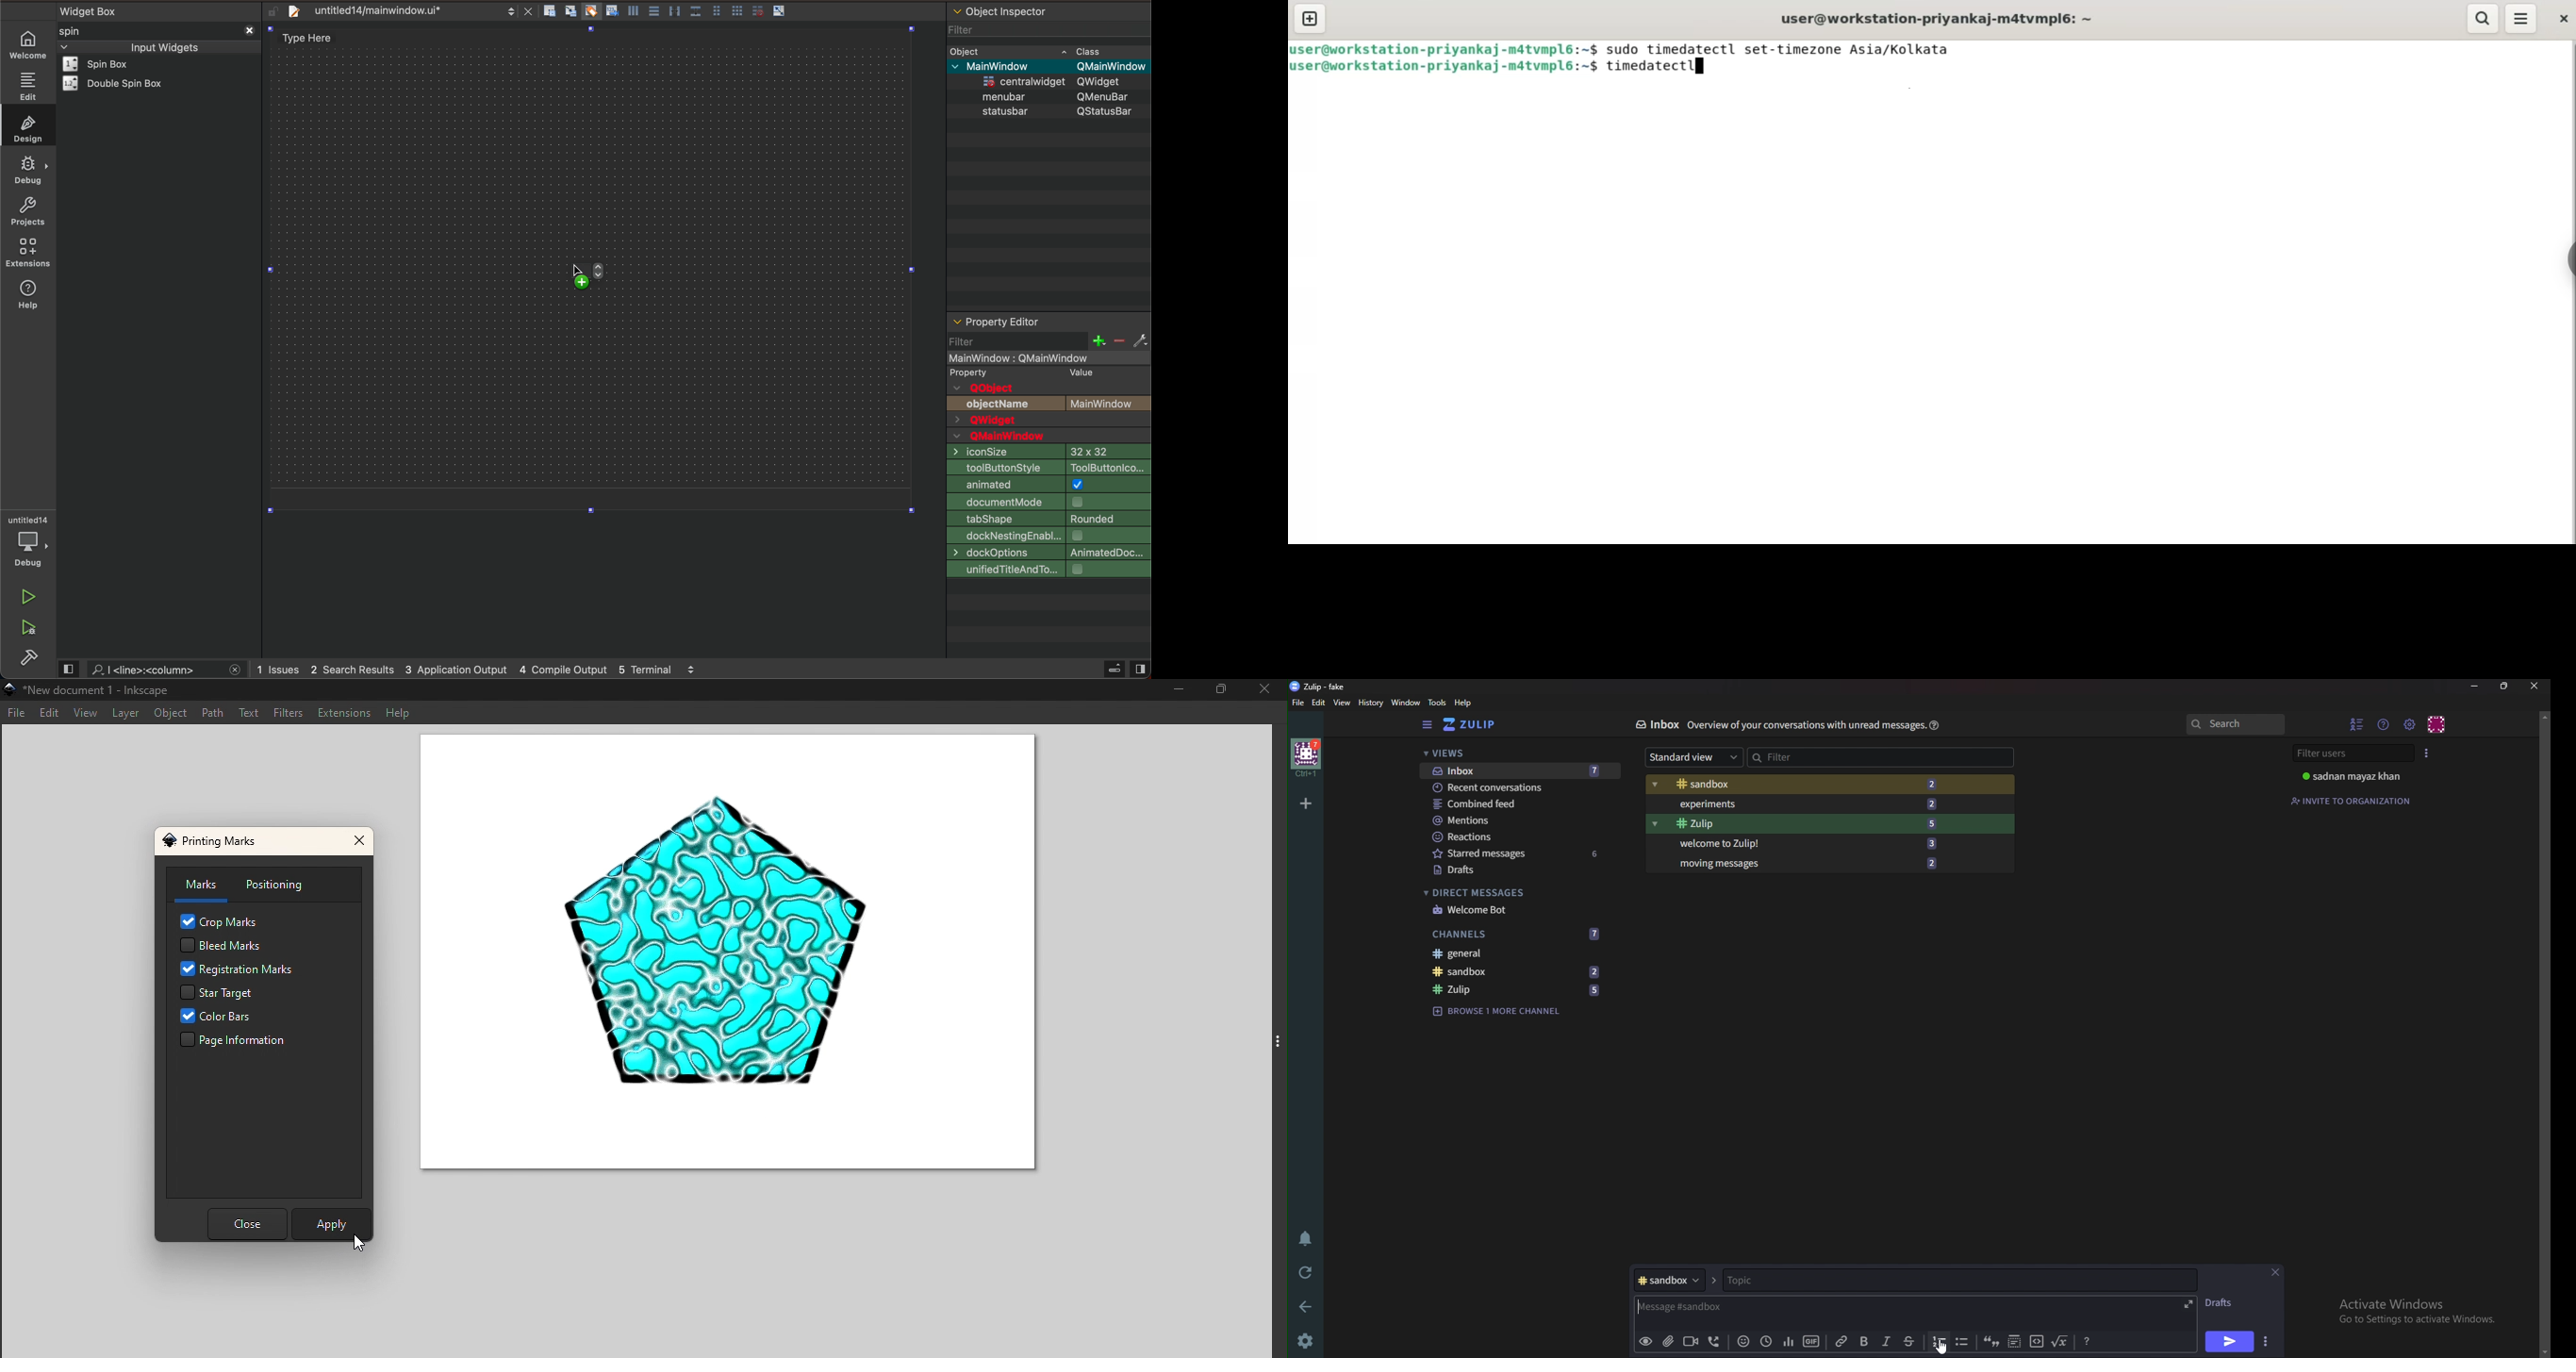 The height and width of the screenshot is (1372, 2576). I want to click on Enable do not disturb, so click(1304, 1239).